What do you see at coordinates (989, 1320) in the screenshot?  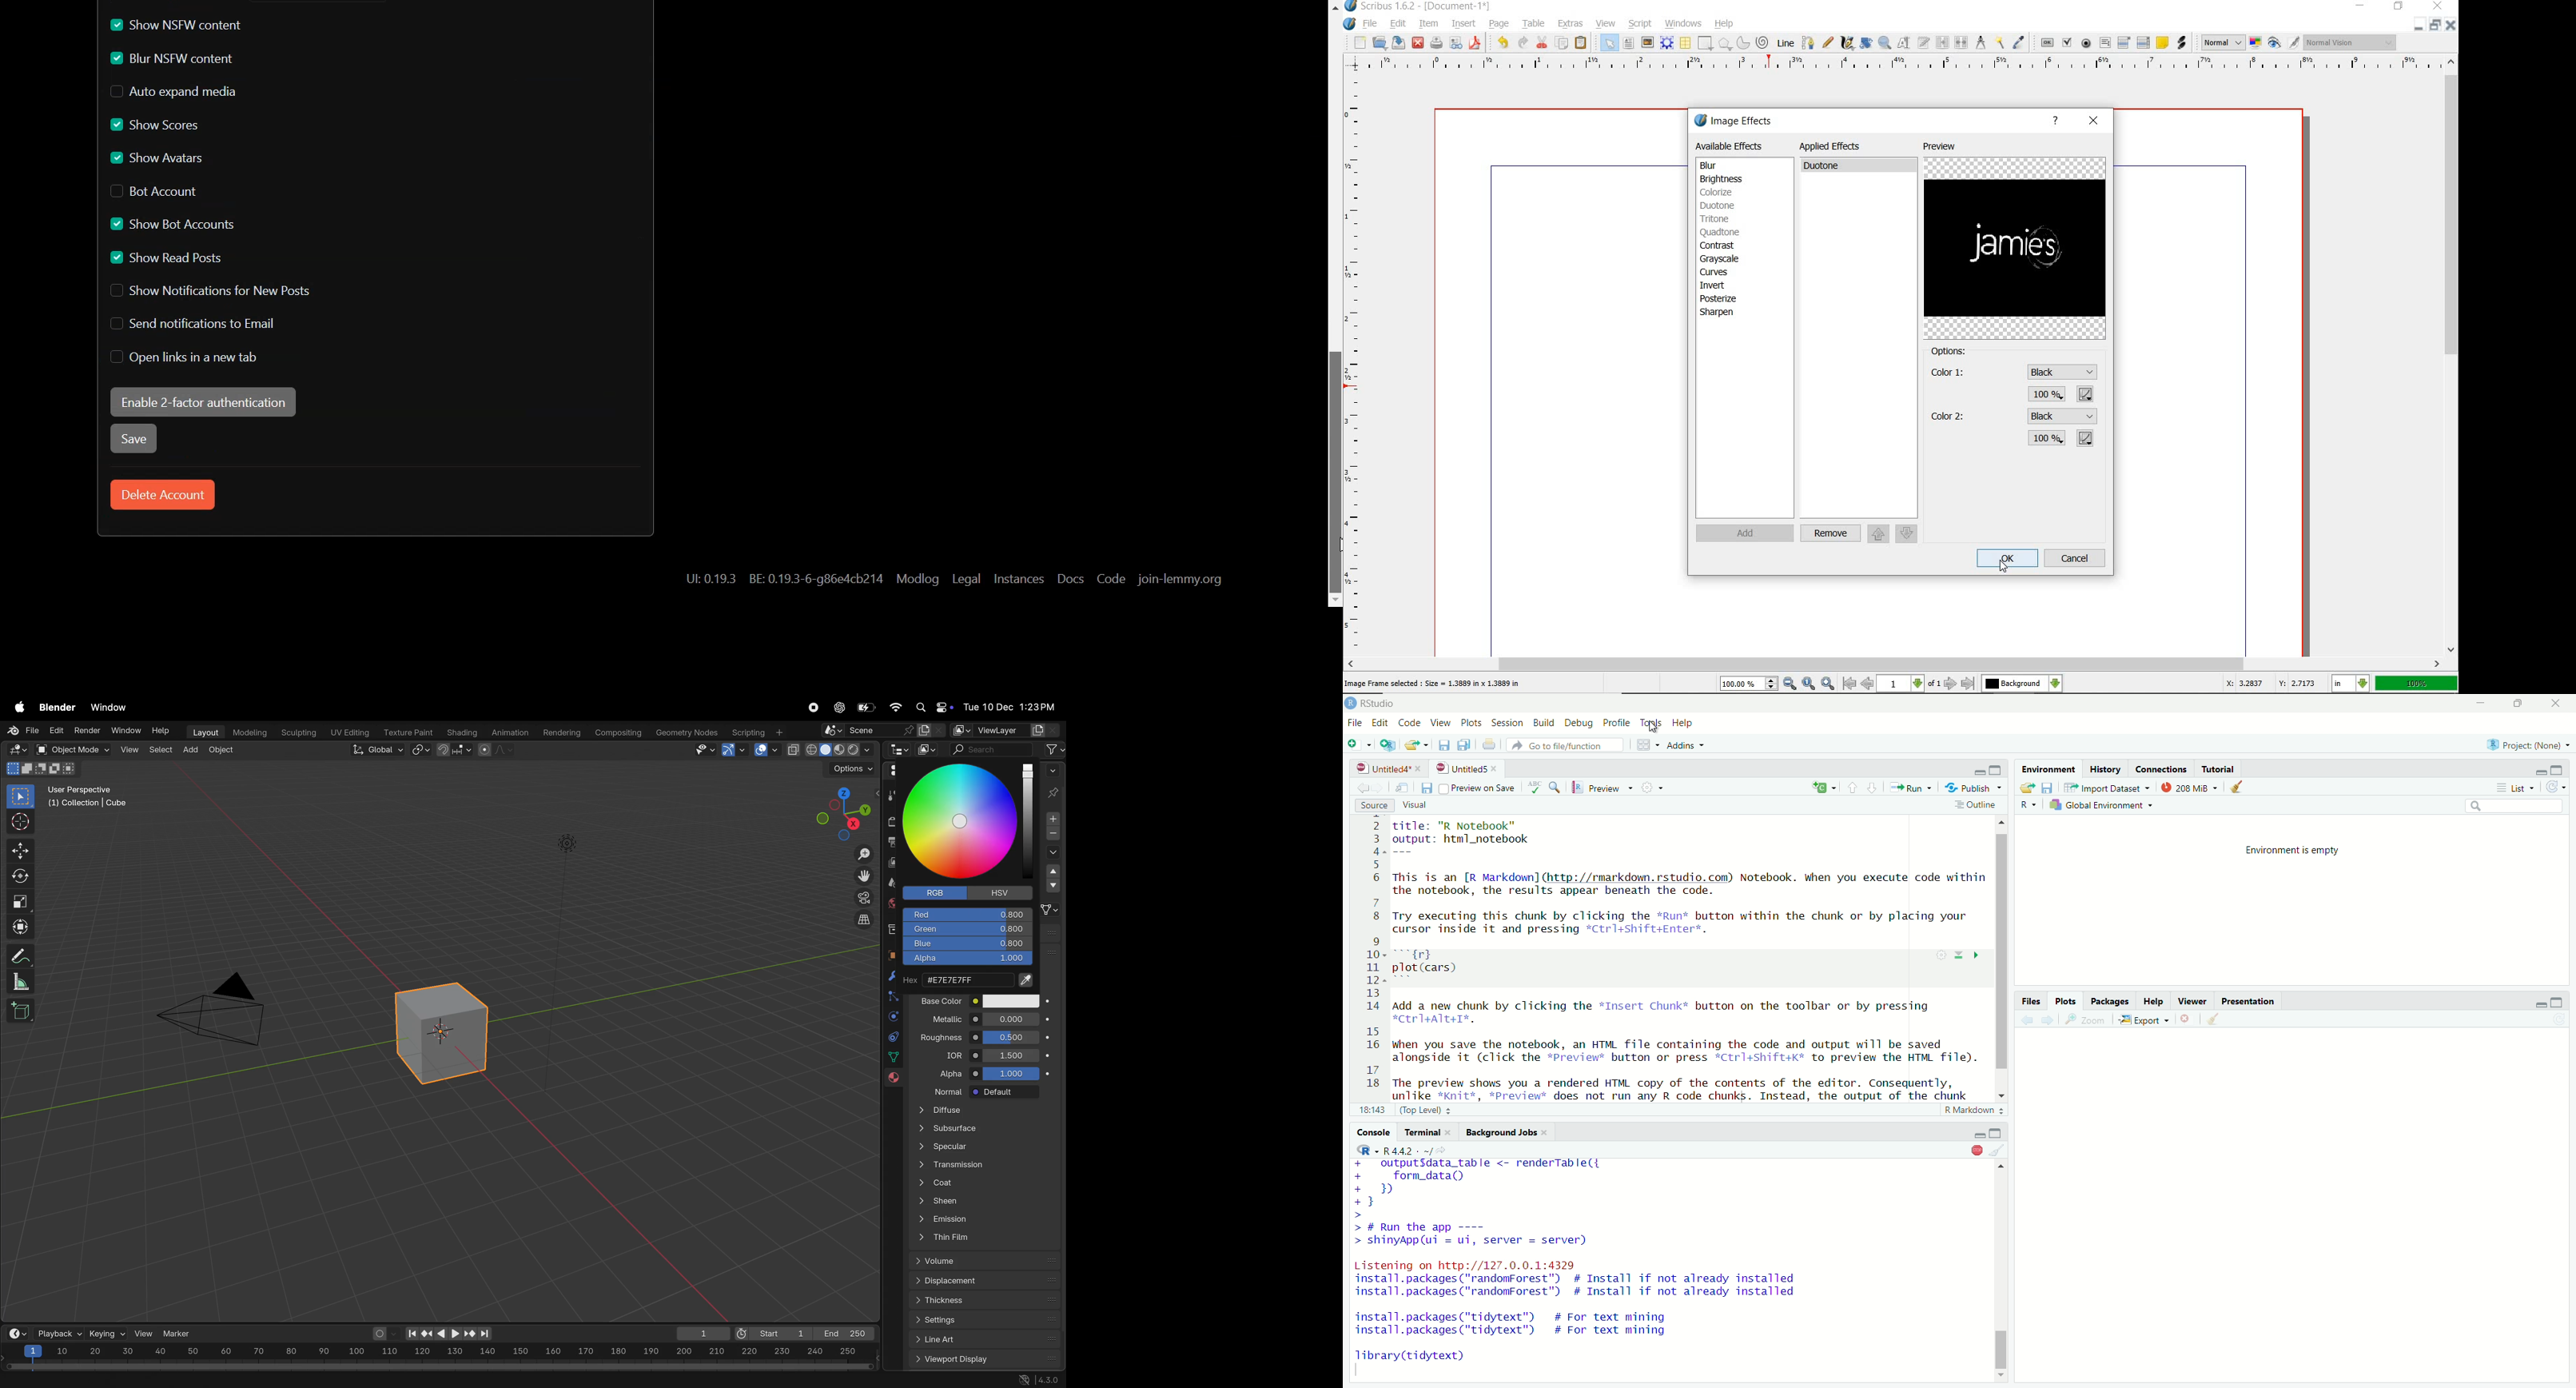 I see `settings` at bounding box center [989, 1320].